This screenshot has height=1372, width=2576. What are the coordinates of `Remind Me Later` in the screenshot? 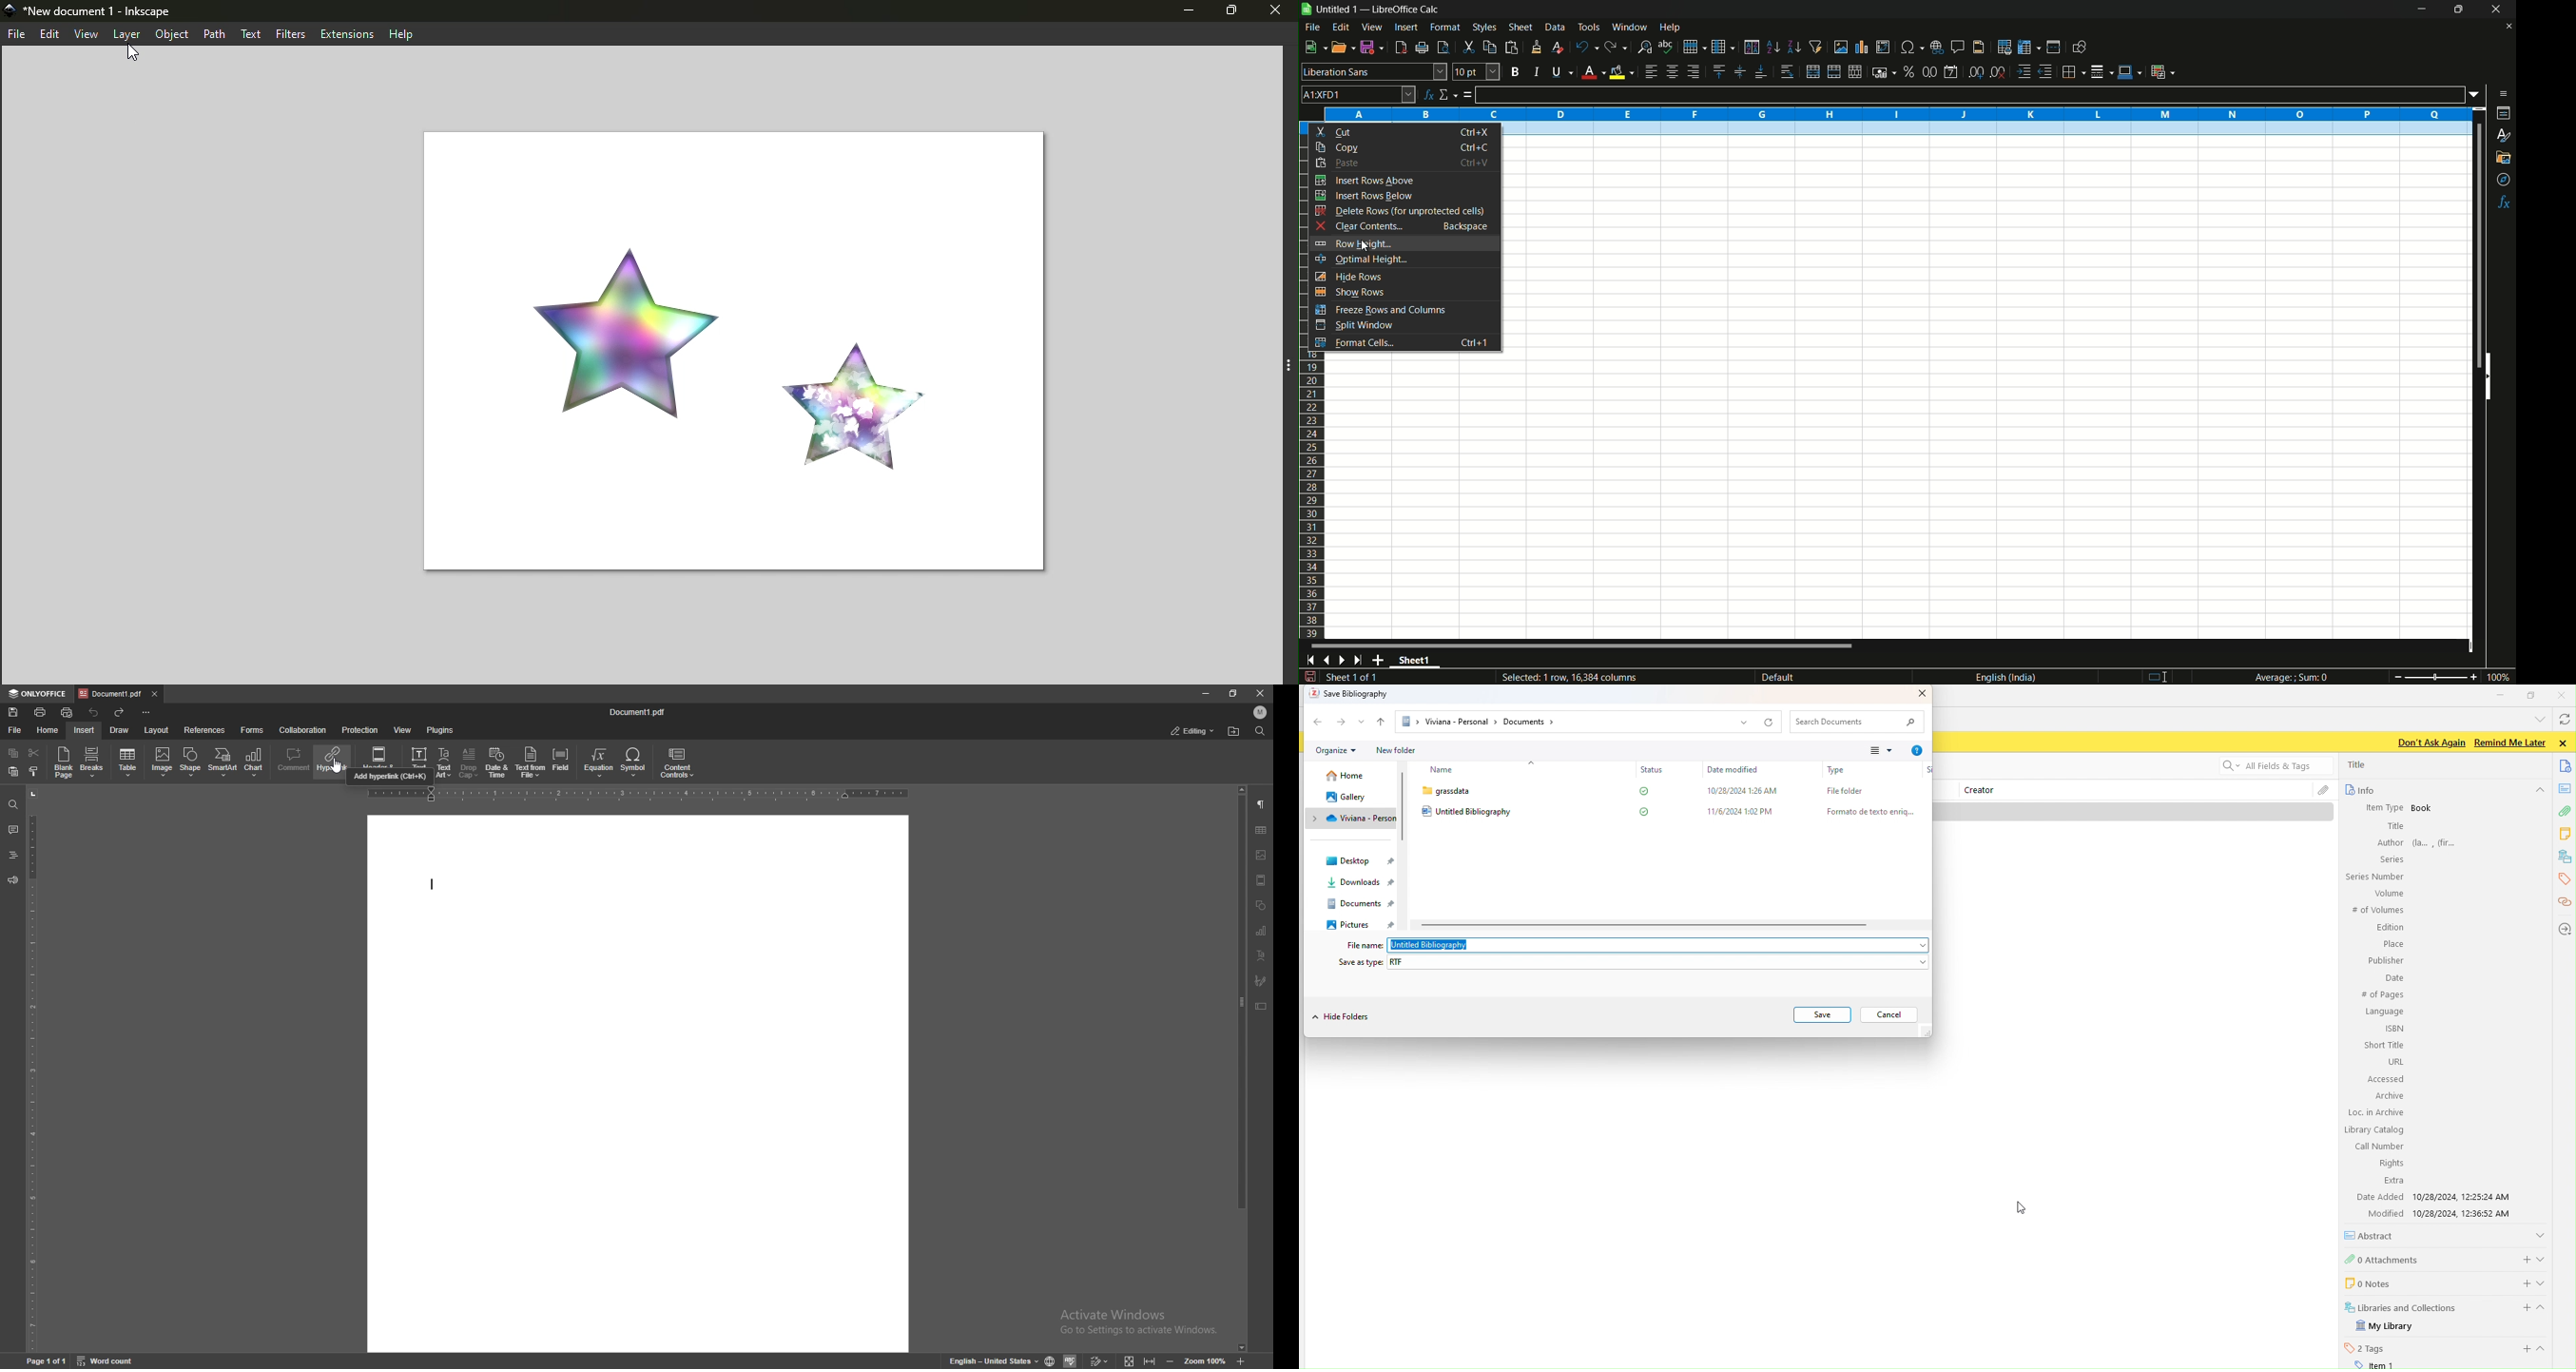 It's located at (2510, 742).